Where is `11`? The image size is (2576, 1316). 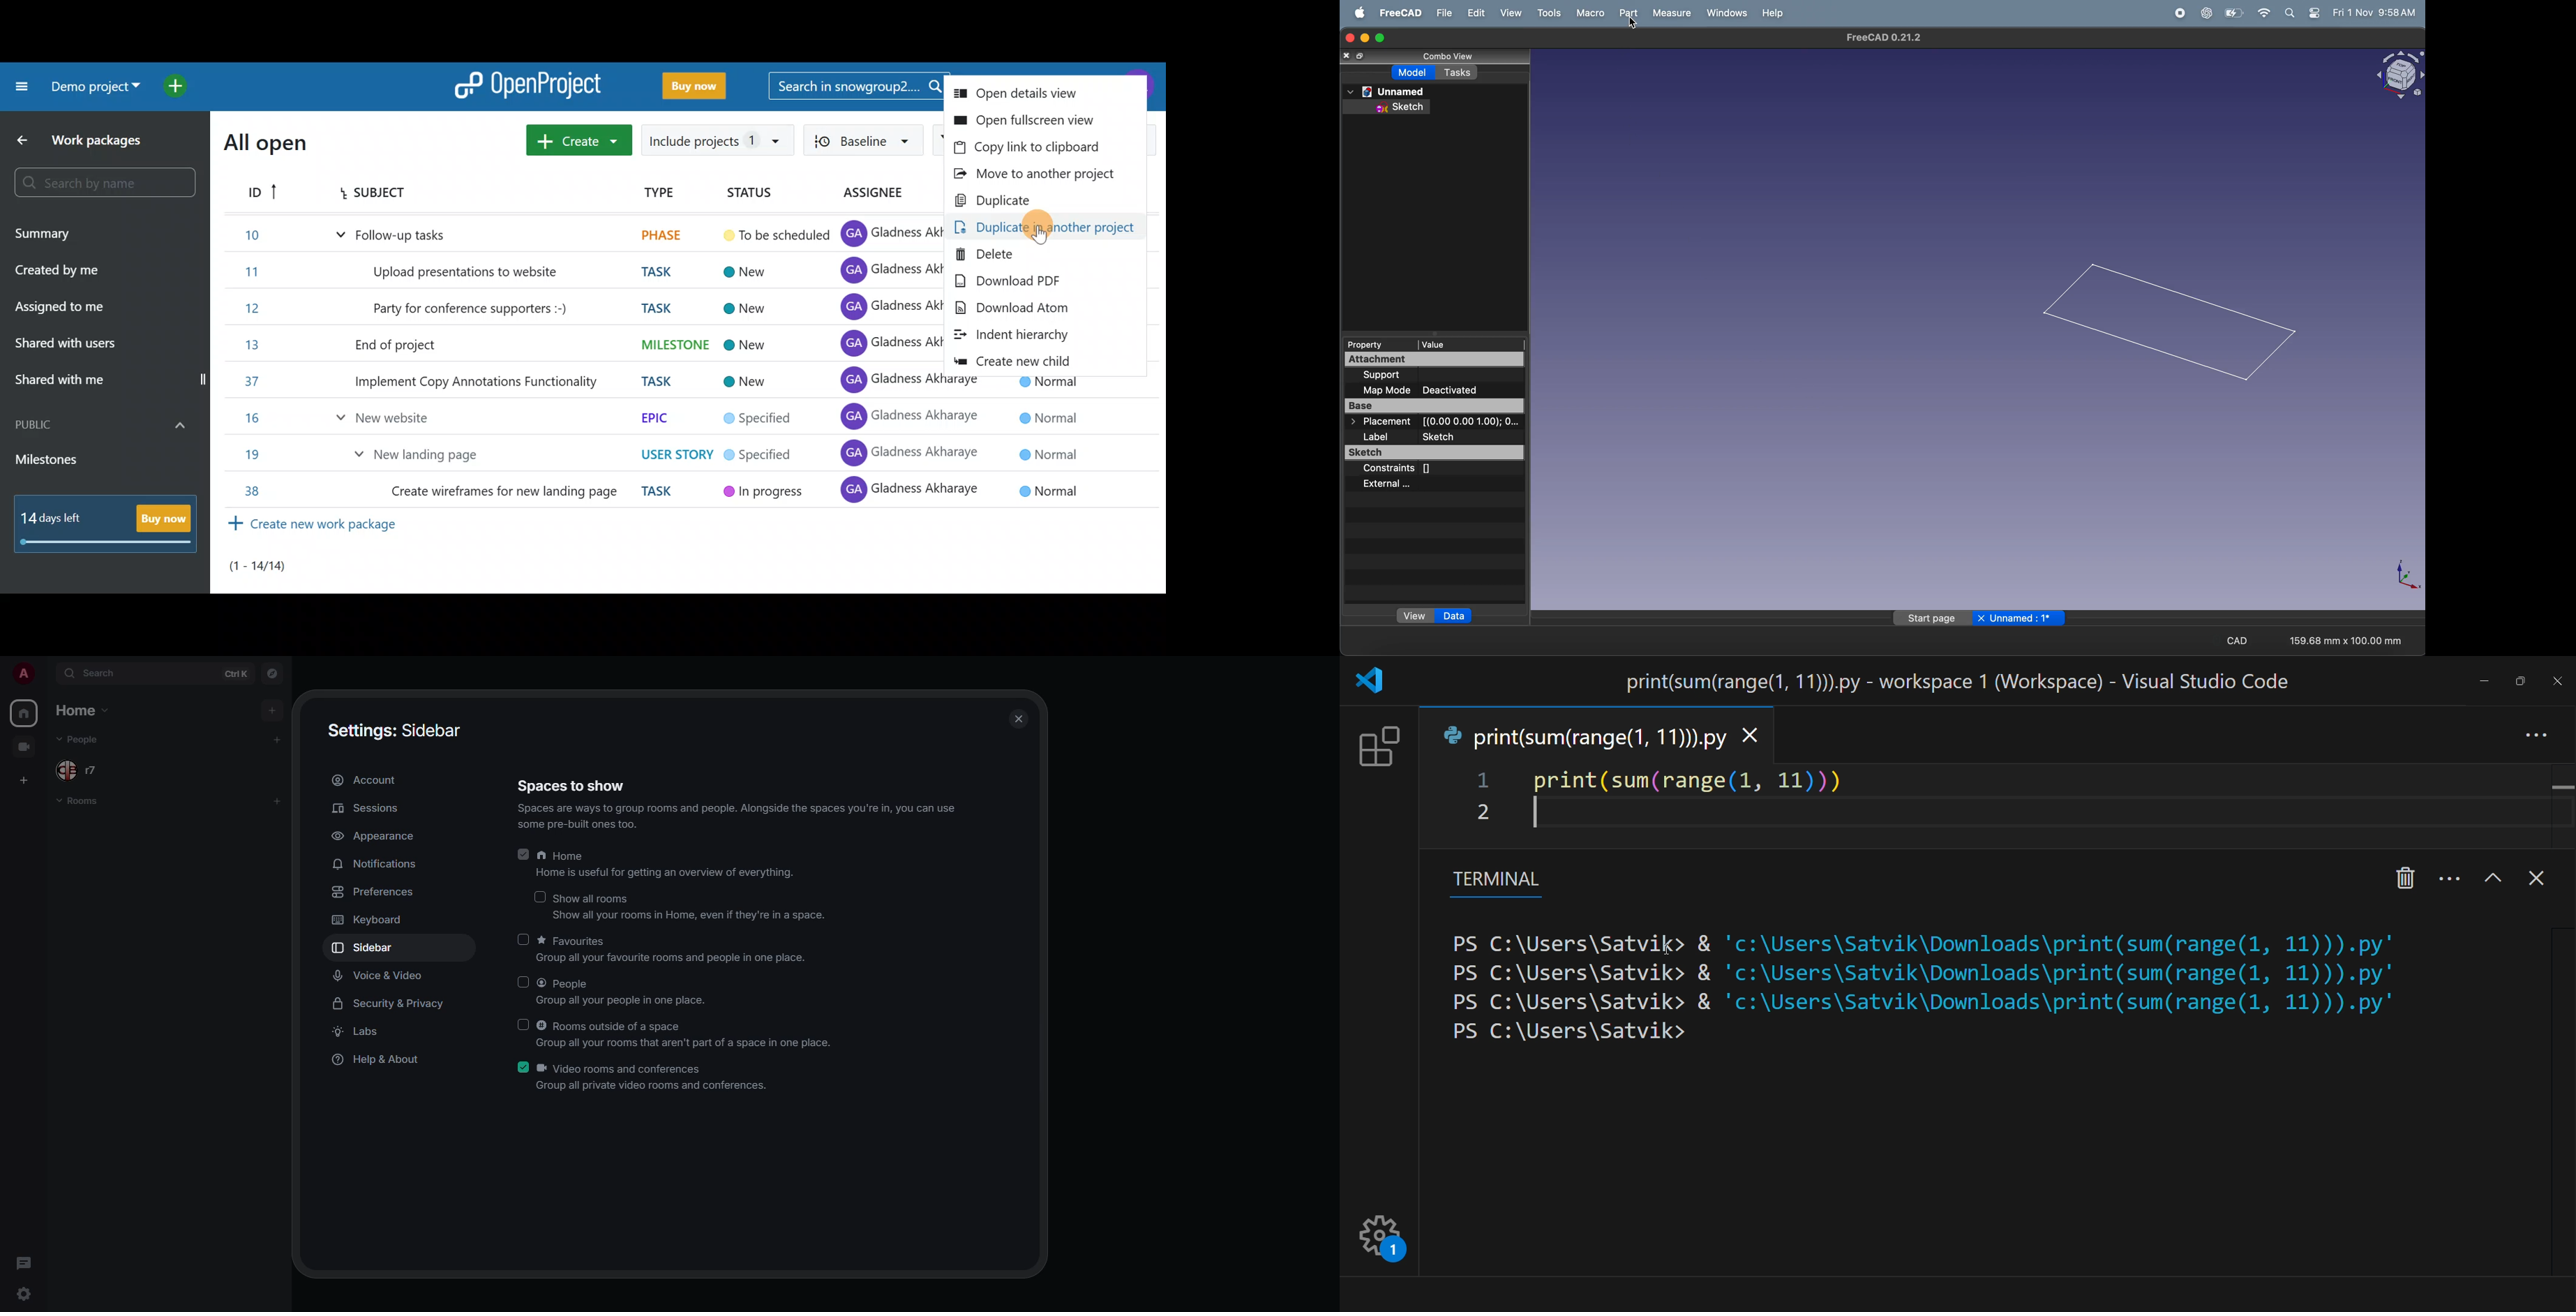 11 is located at coordinates (244, 271).